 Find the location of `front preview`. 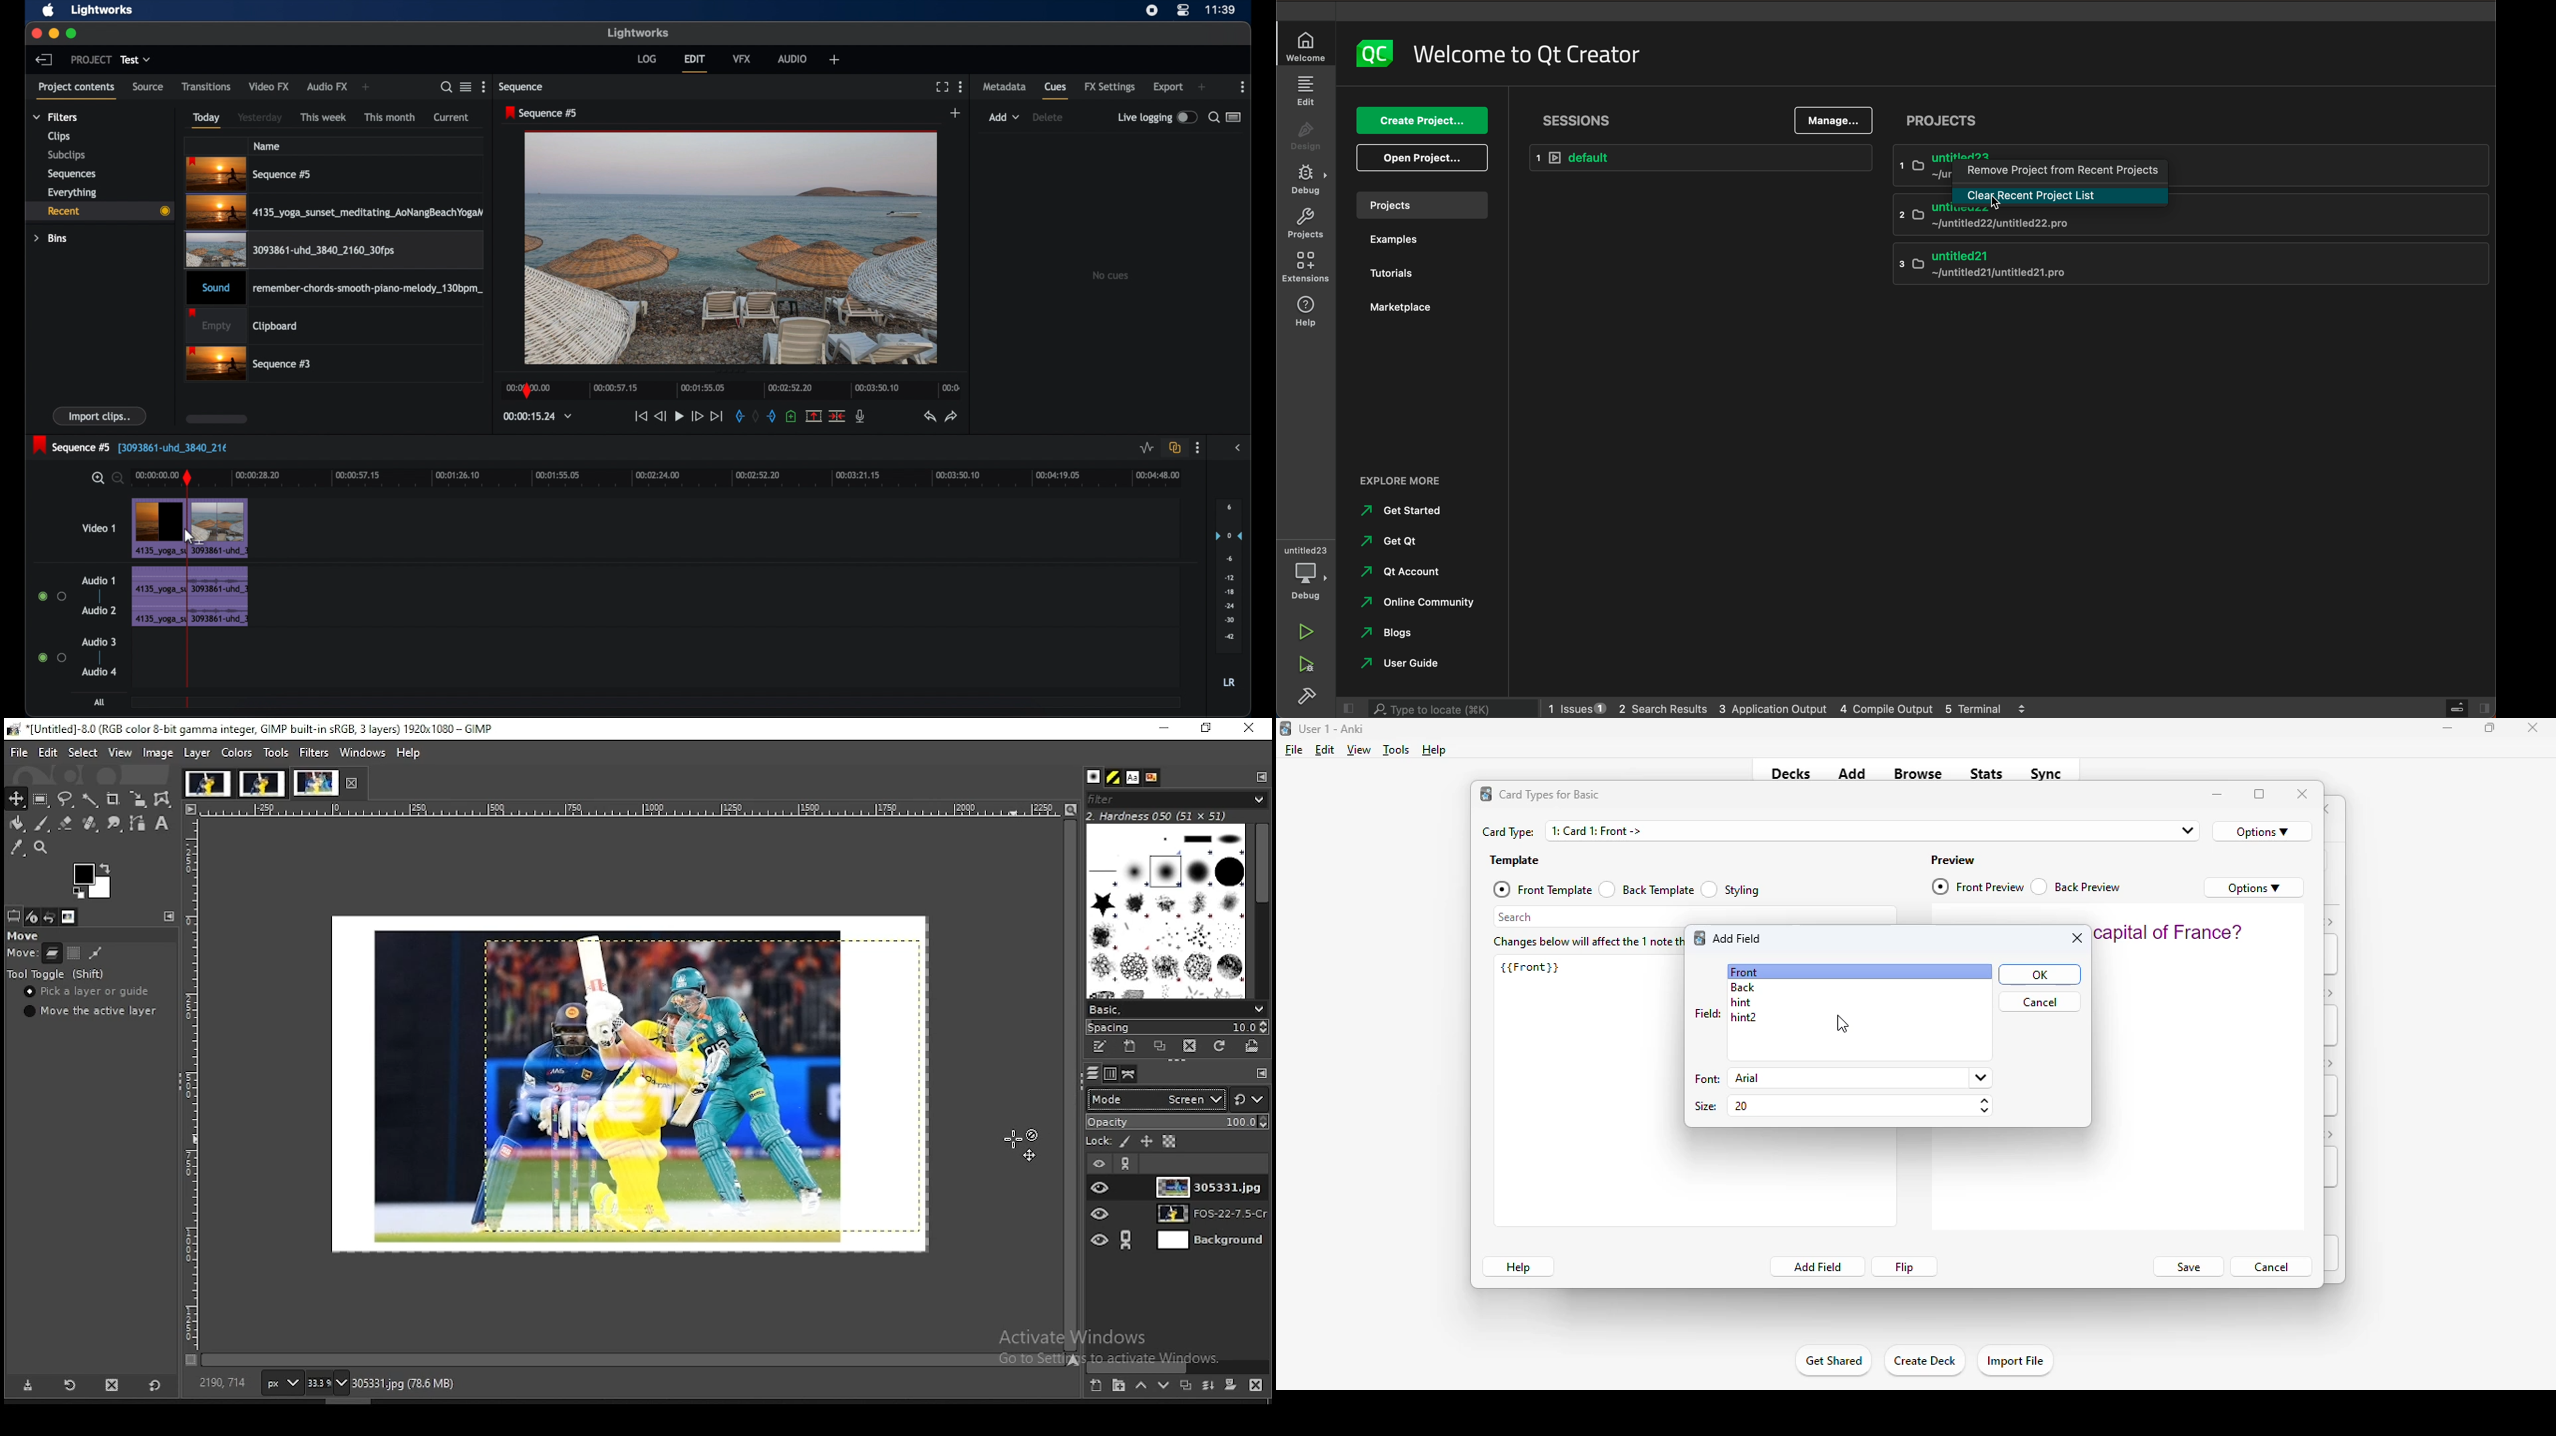

front preview is located at coordinates (1979, 887).